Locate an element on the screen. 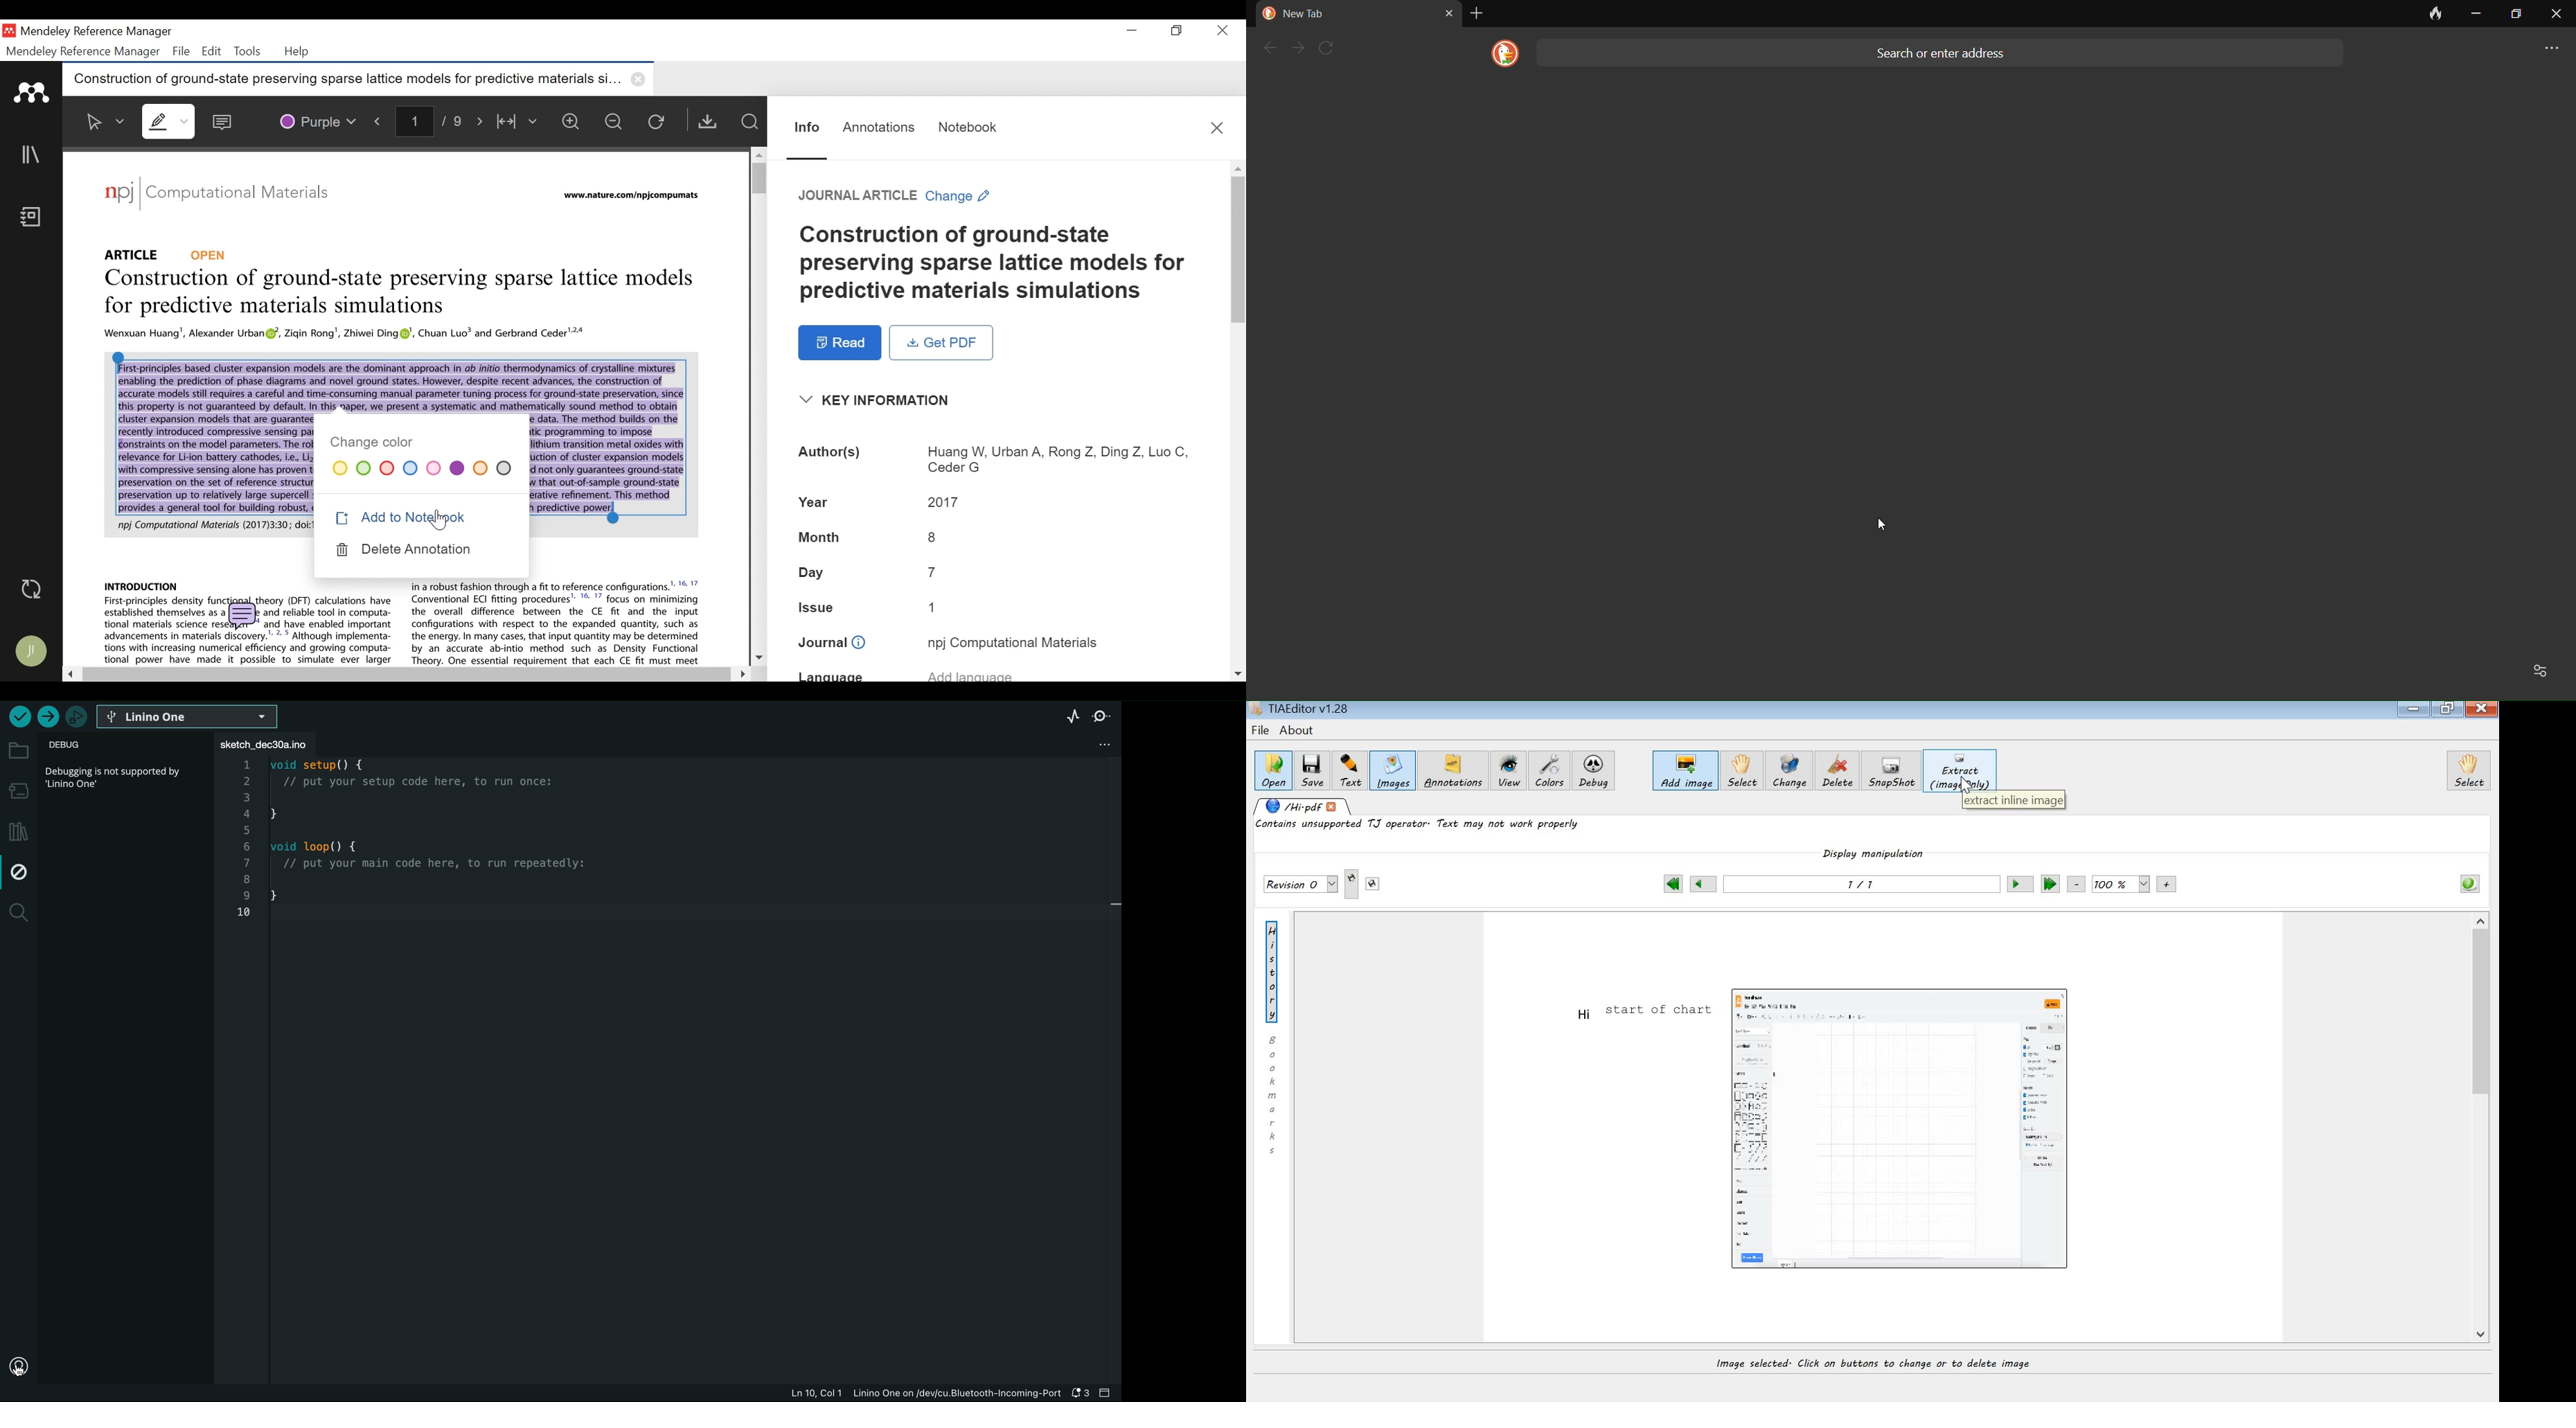  Scroll up is located at coordinates (757, 154).